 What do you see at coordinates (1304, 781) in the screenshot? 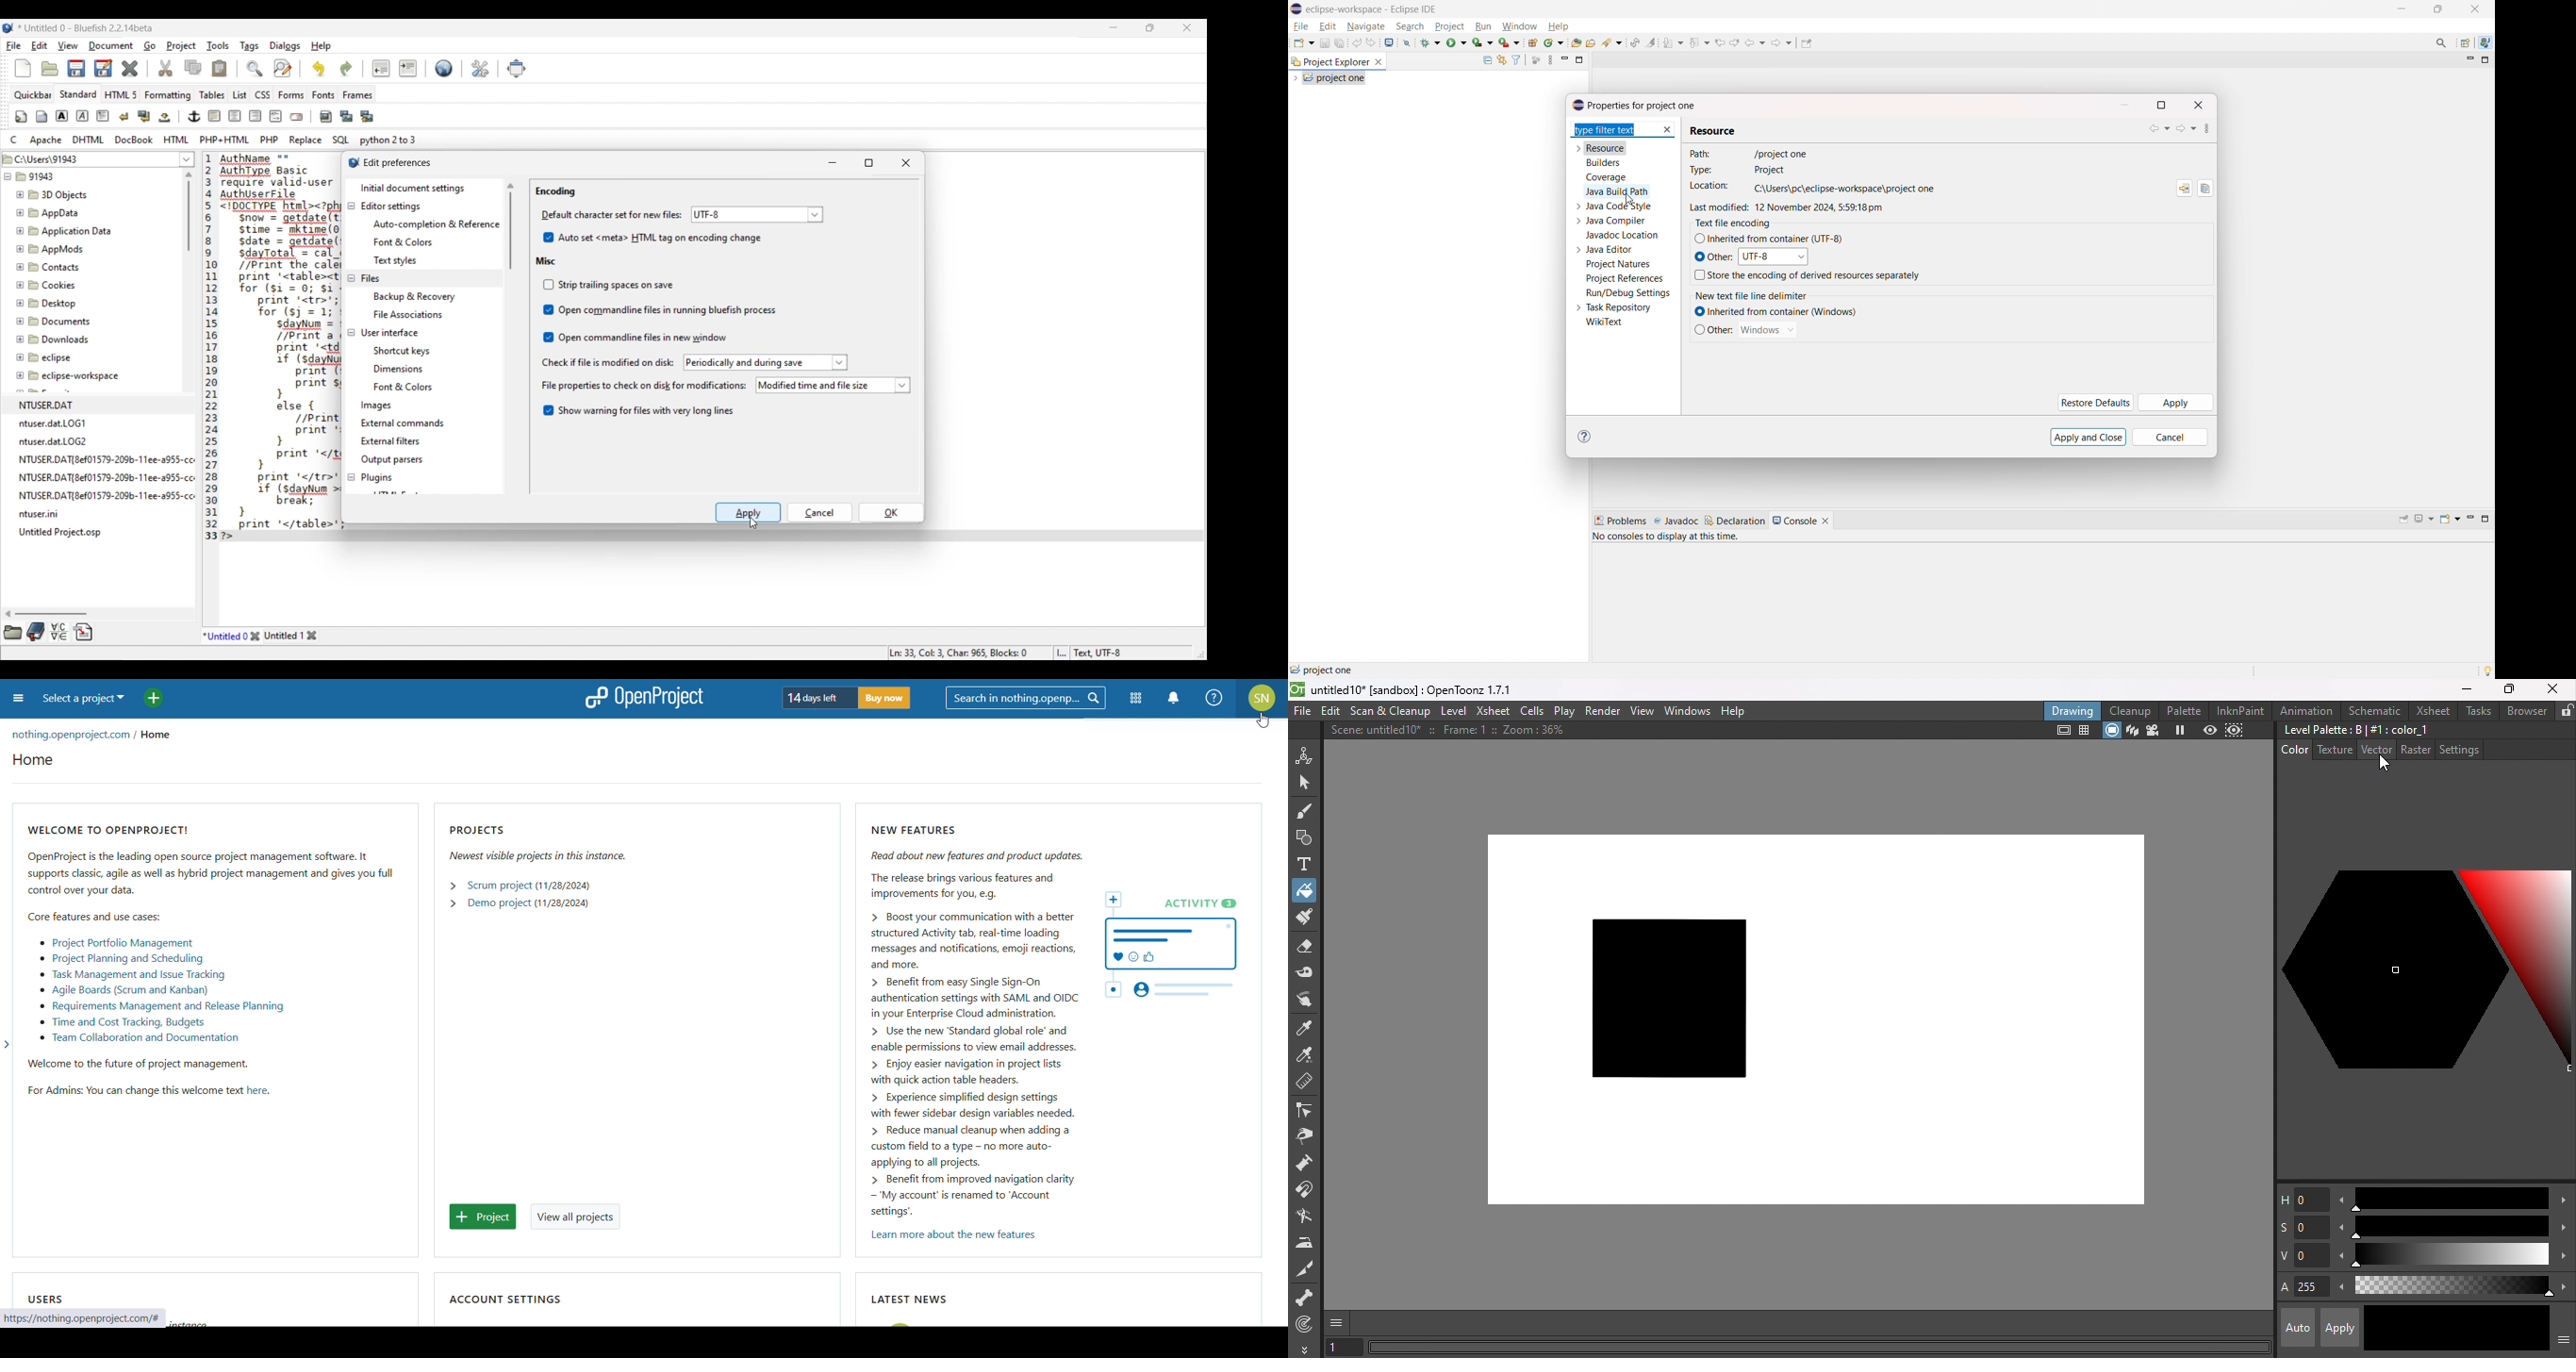
I see `Selection tool` at bounding box center [1304, 781].